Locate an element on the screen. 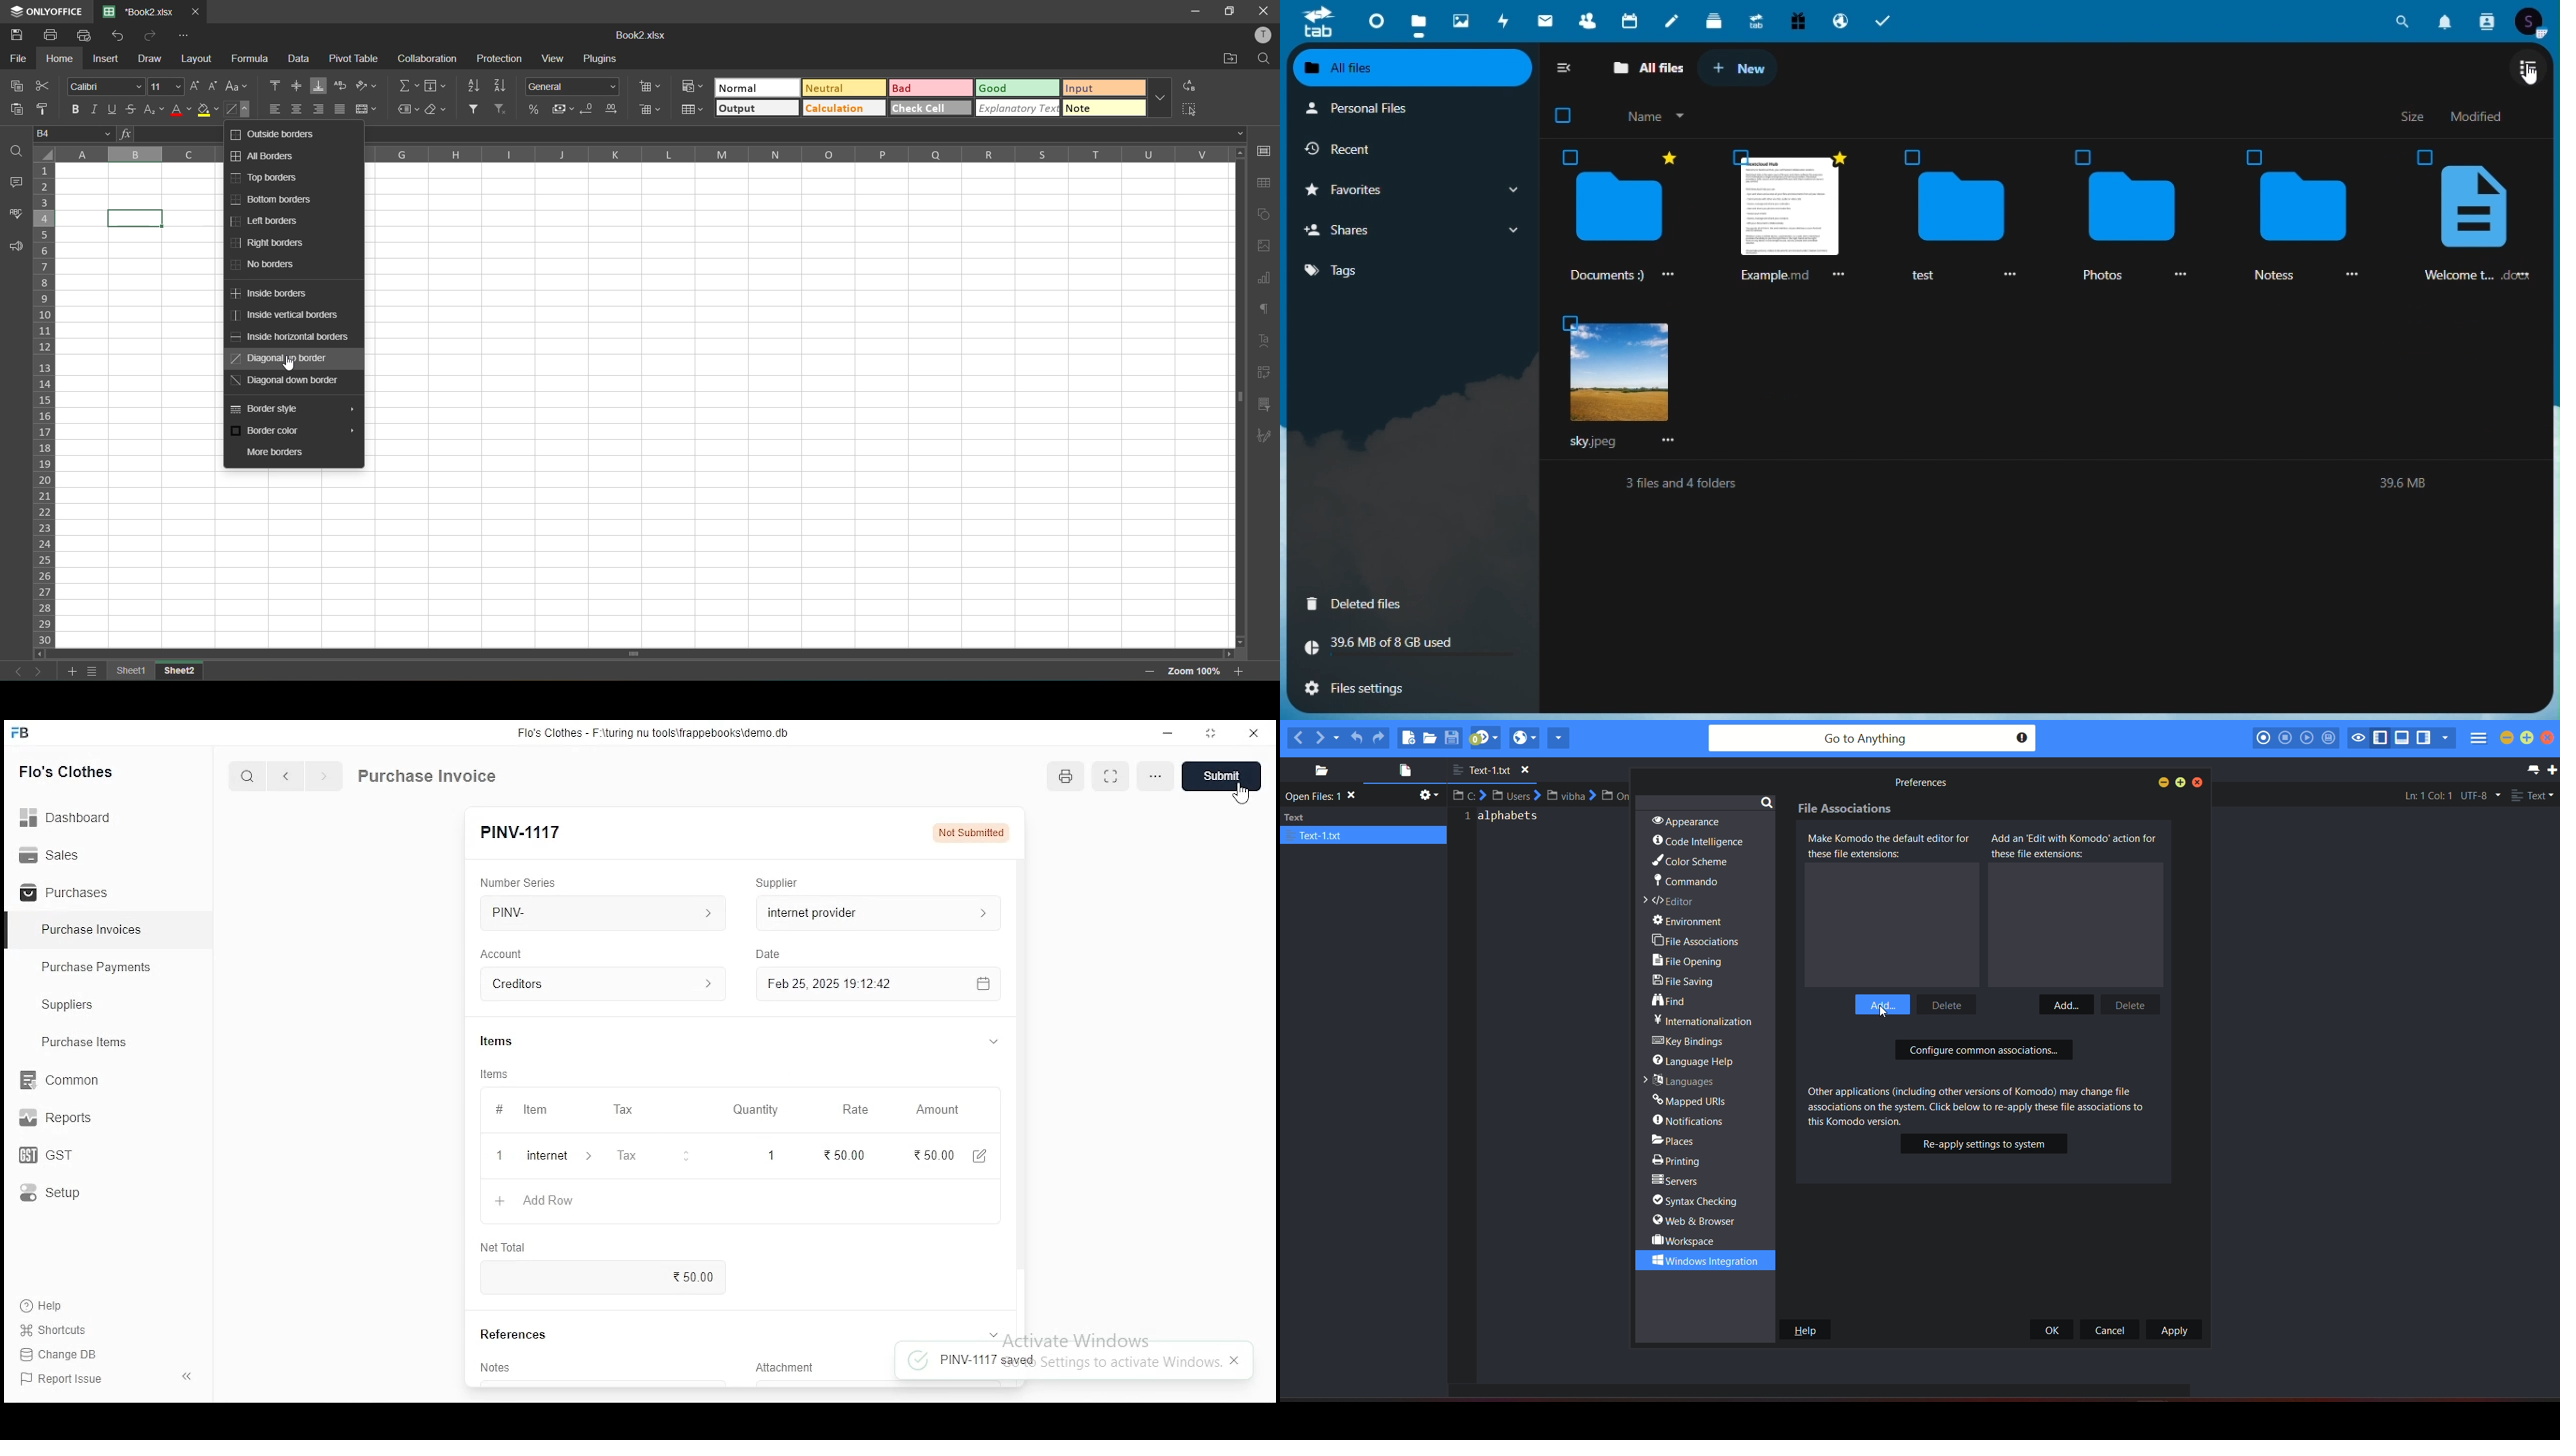 This screenshot has height=1456, width=2576. Items is located at coordinates (495, 1074).